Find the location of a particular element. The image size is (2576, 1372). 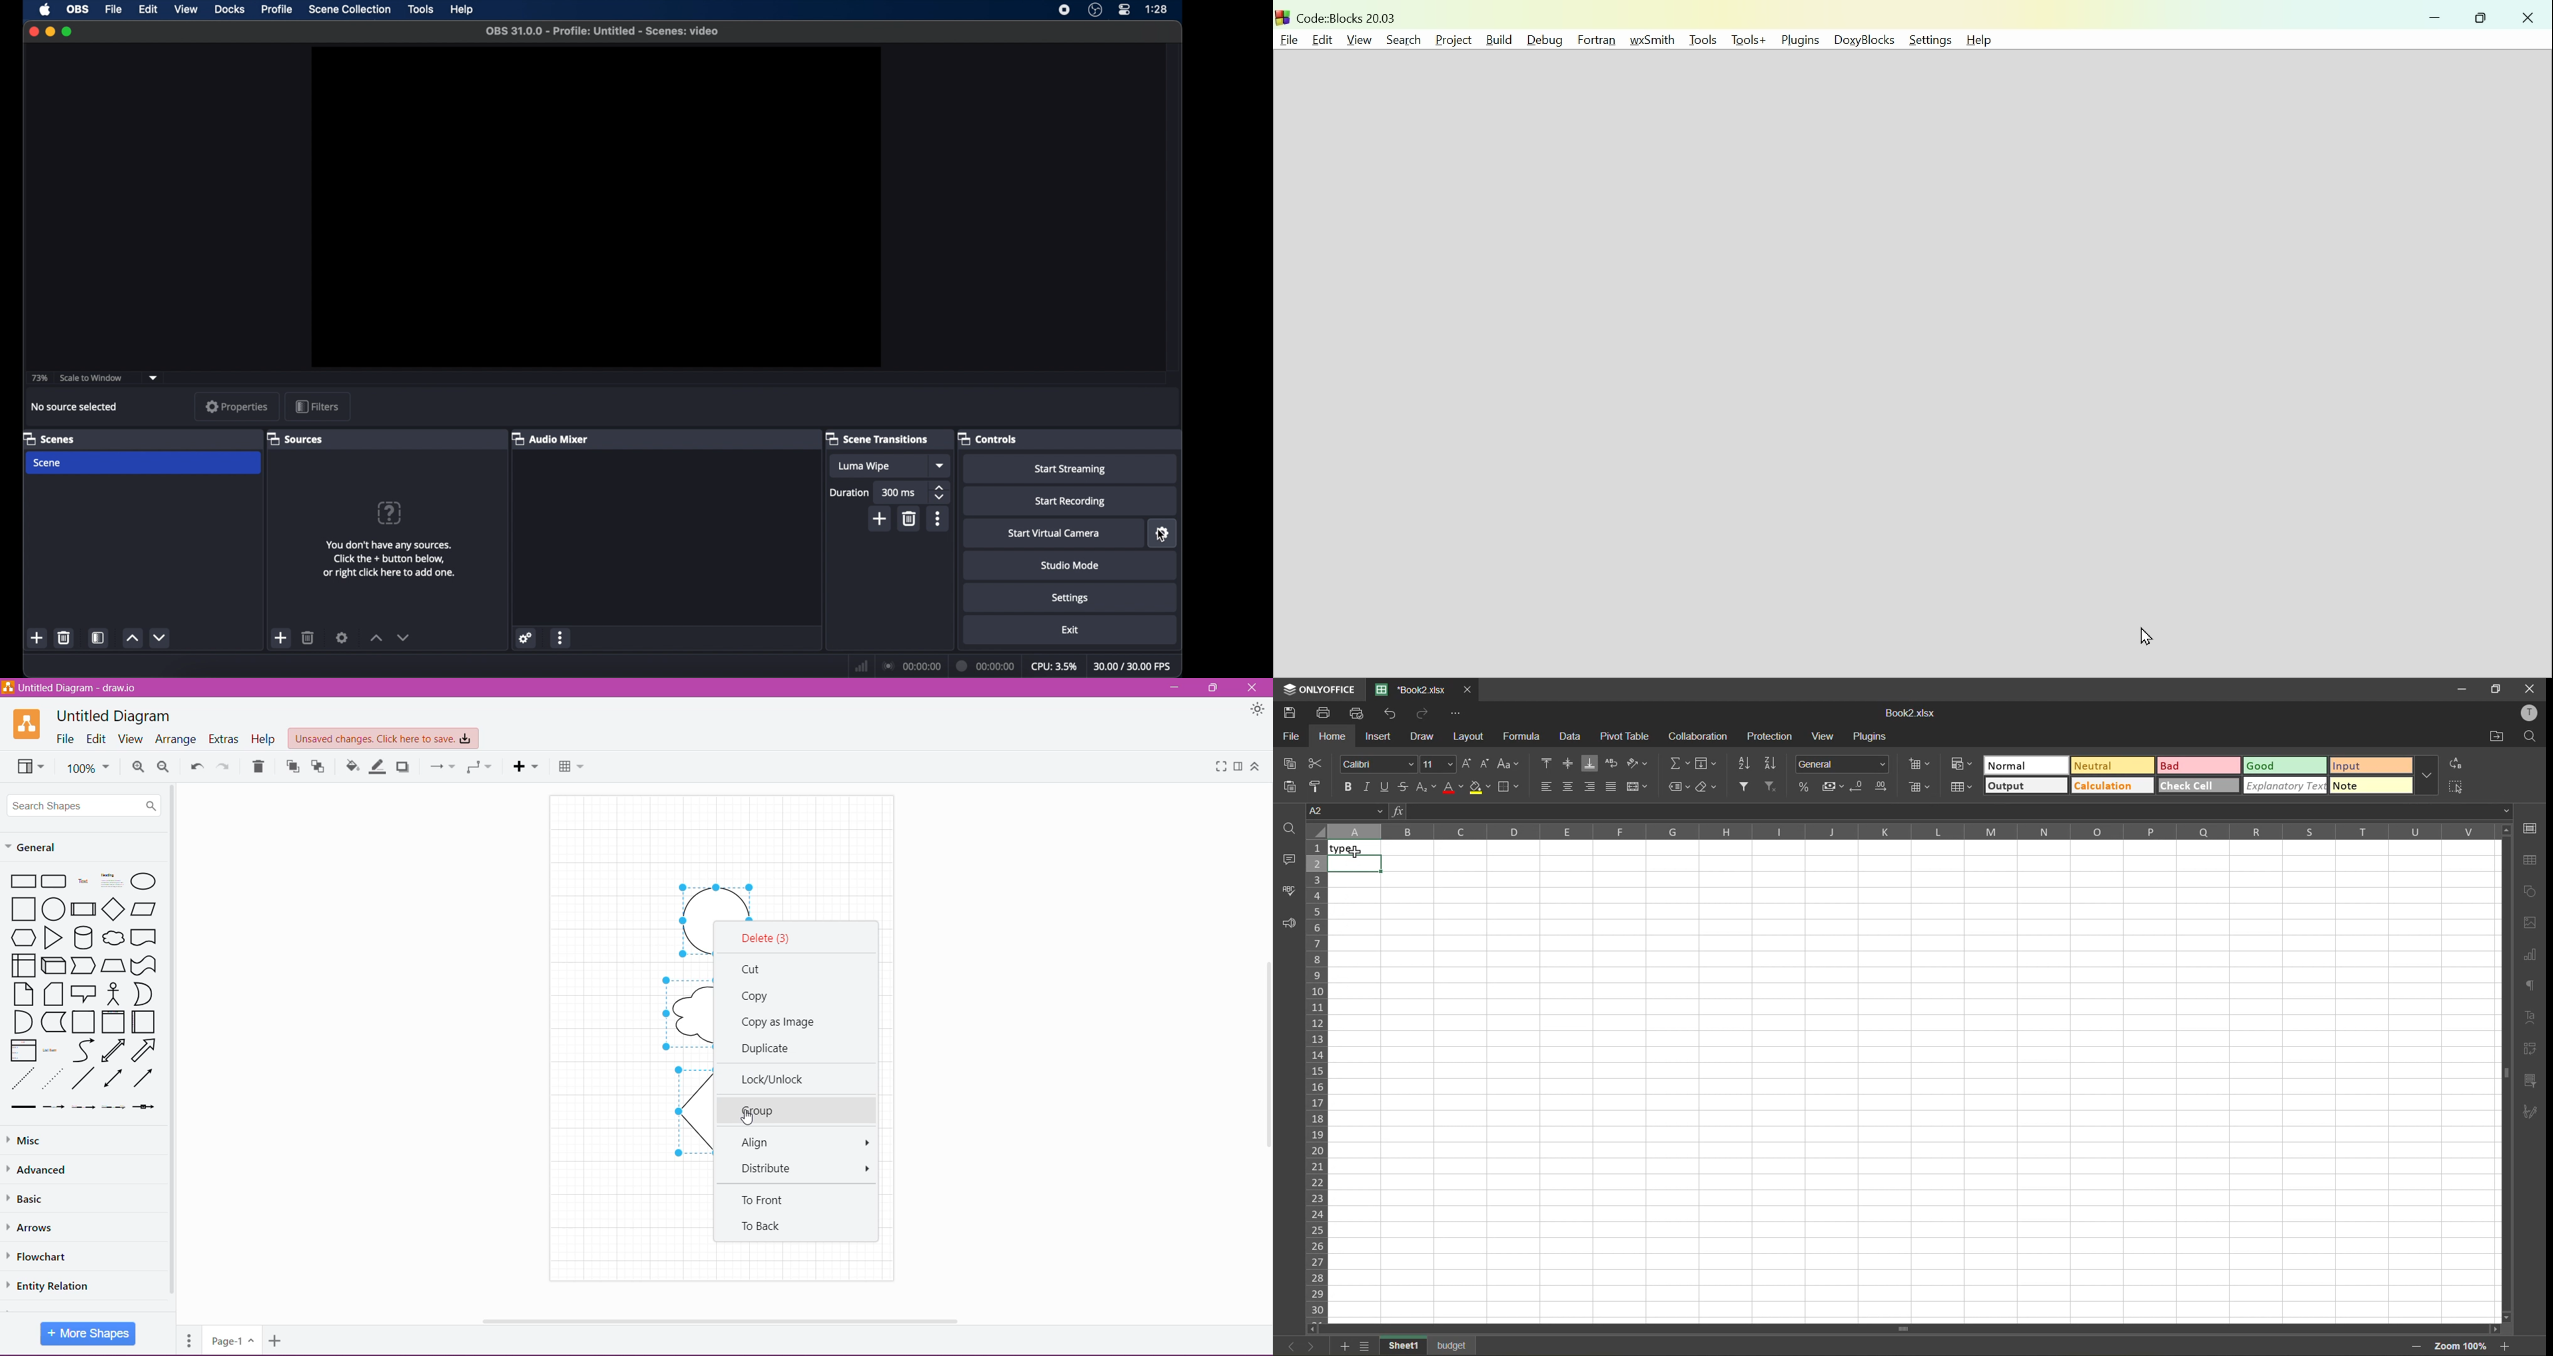

replace is located at coordinates (2456, 764).